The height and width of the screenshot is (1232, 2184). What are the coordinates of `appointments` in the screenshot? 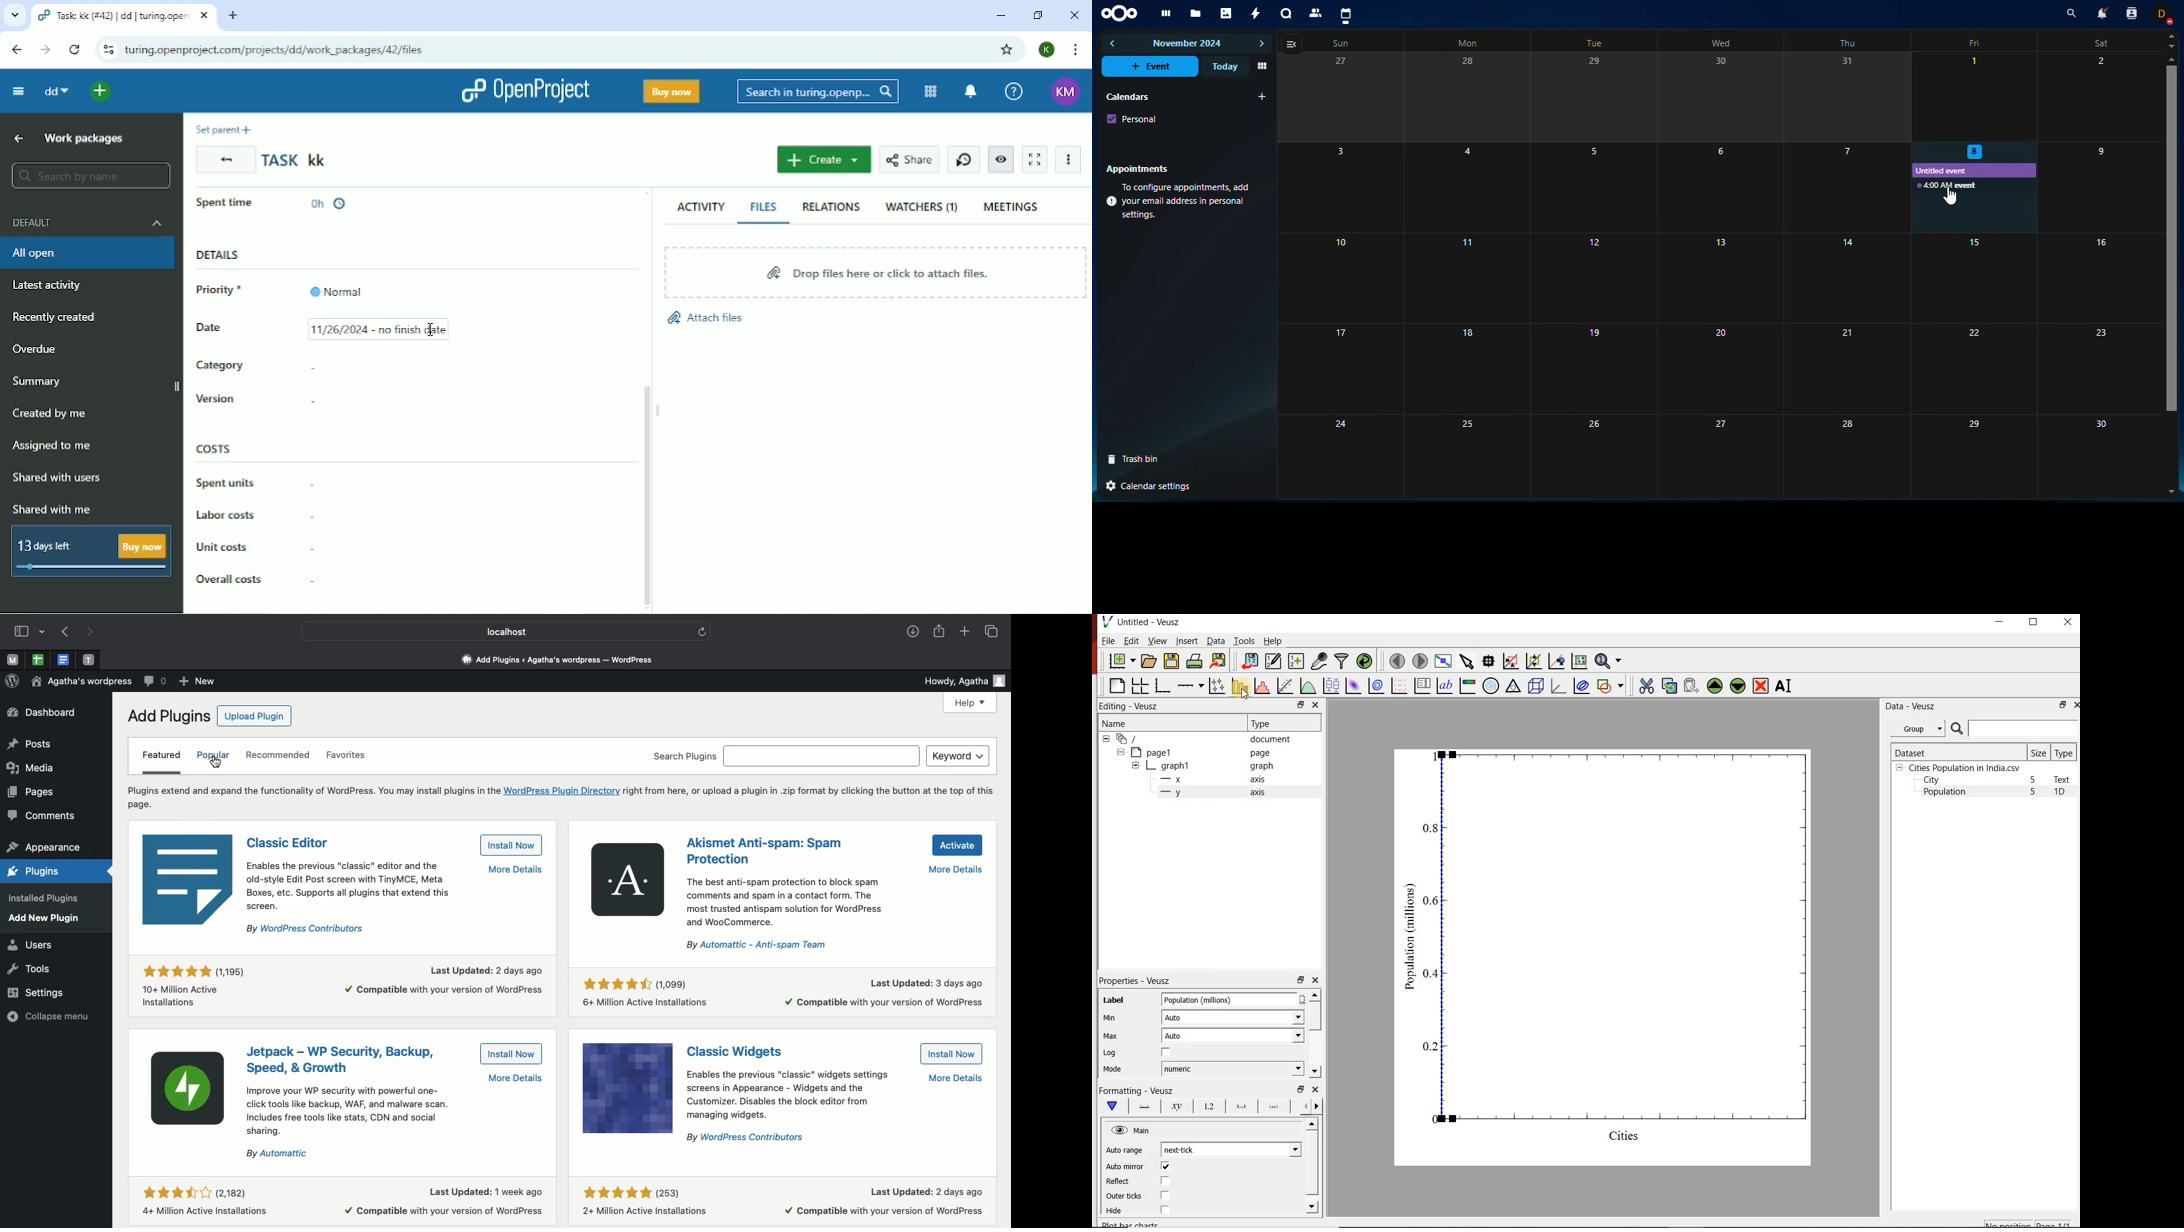 It's located at (1142, 168).